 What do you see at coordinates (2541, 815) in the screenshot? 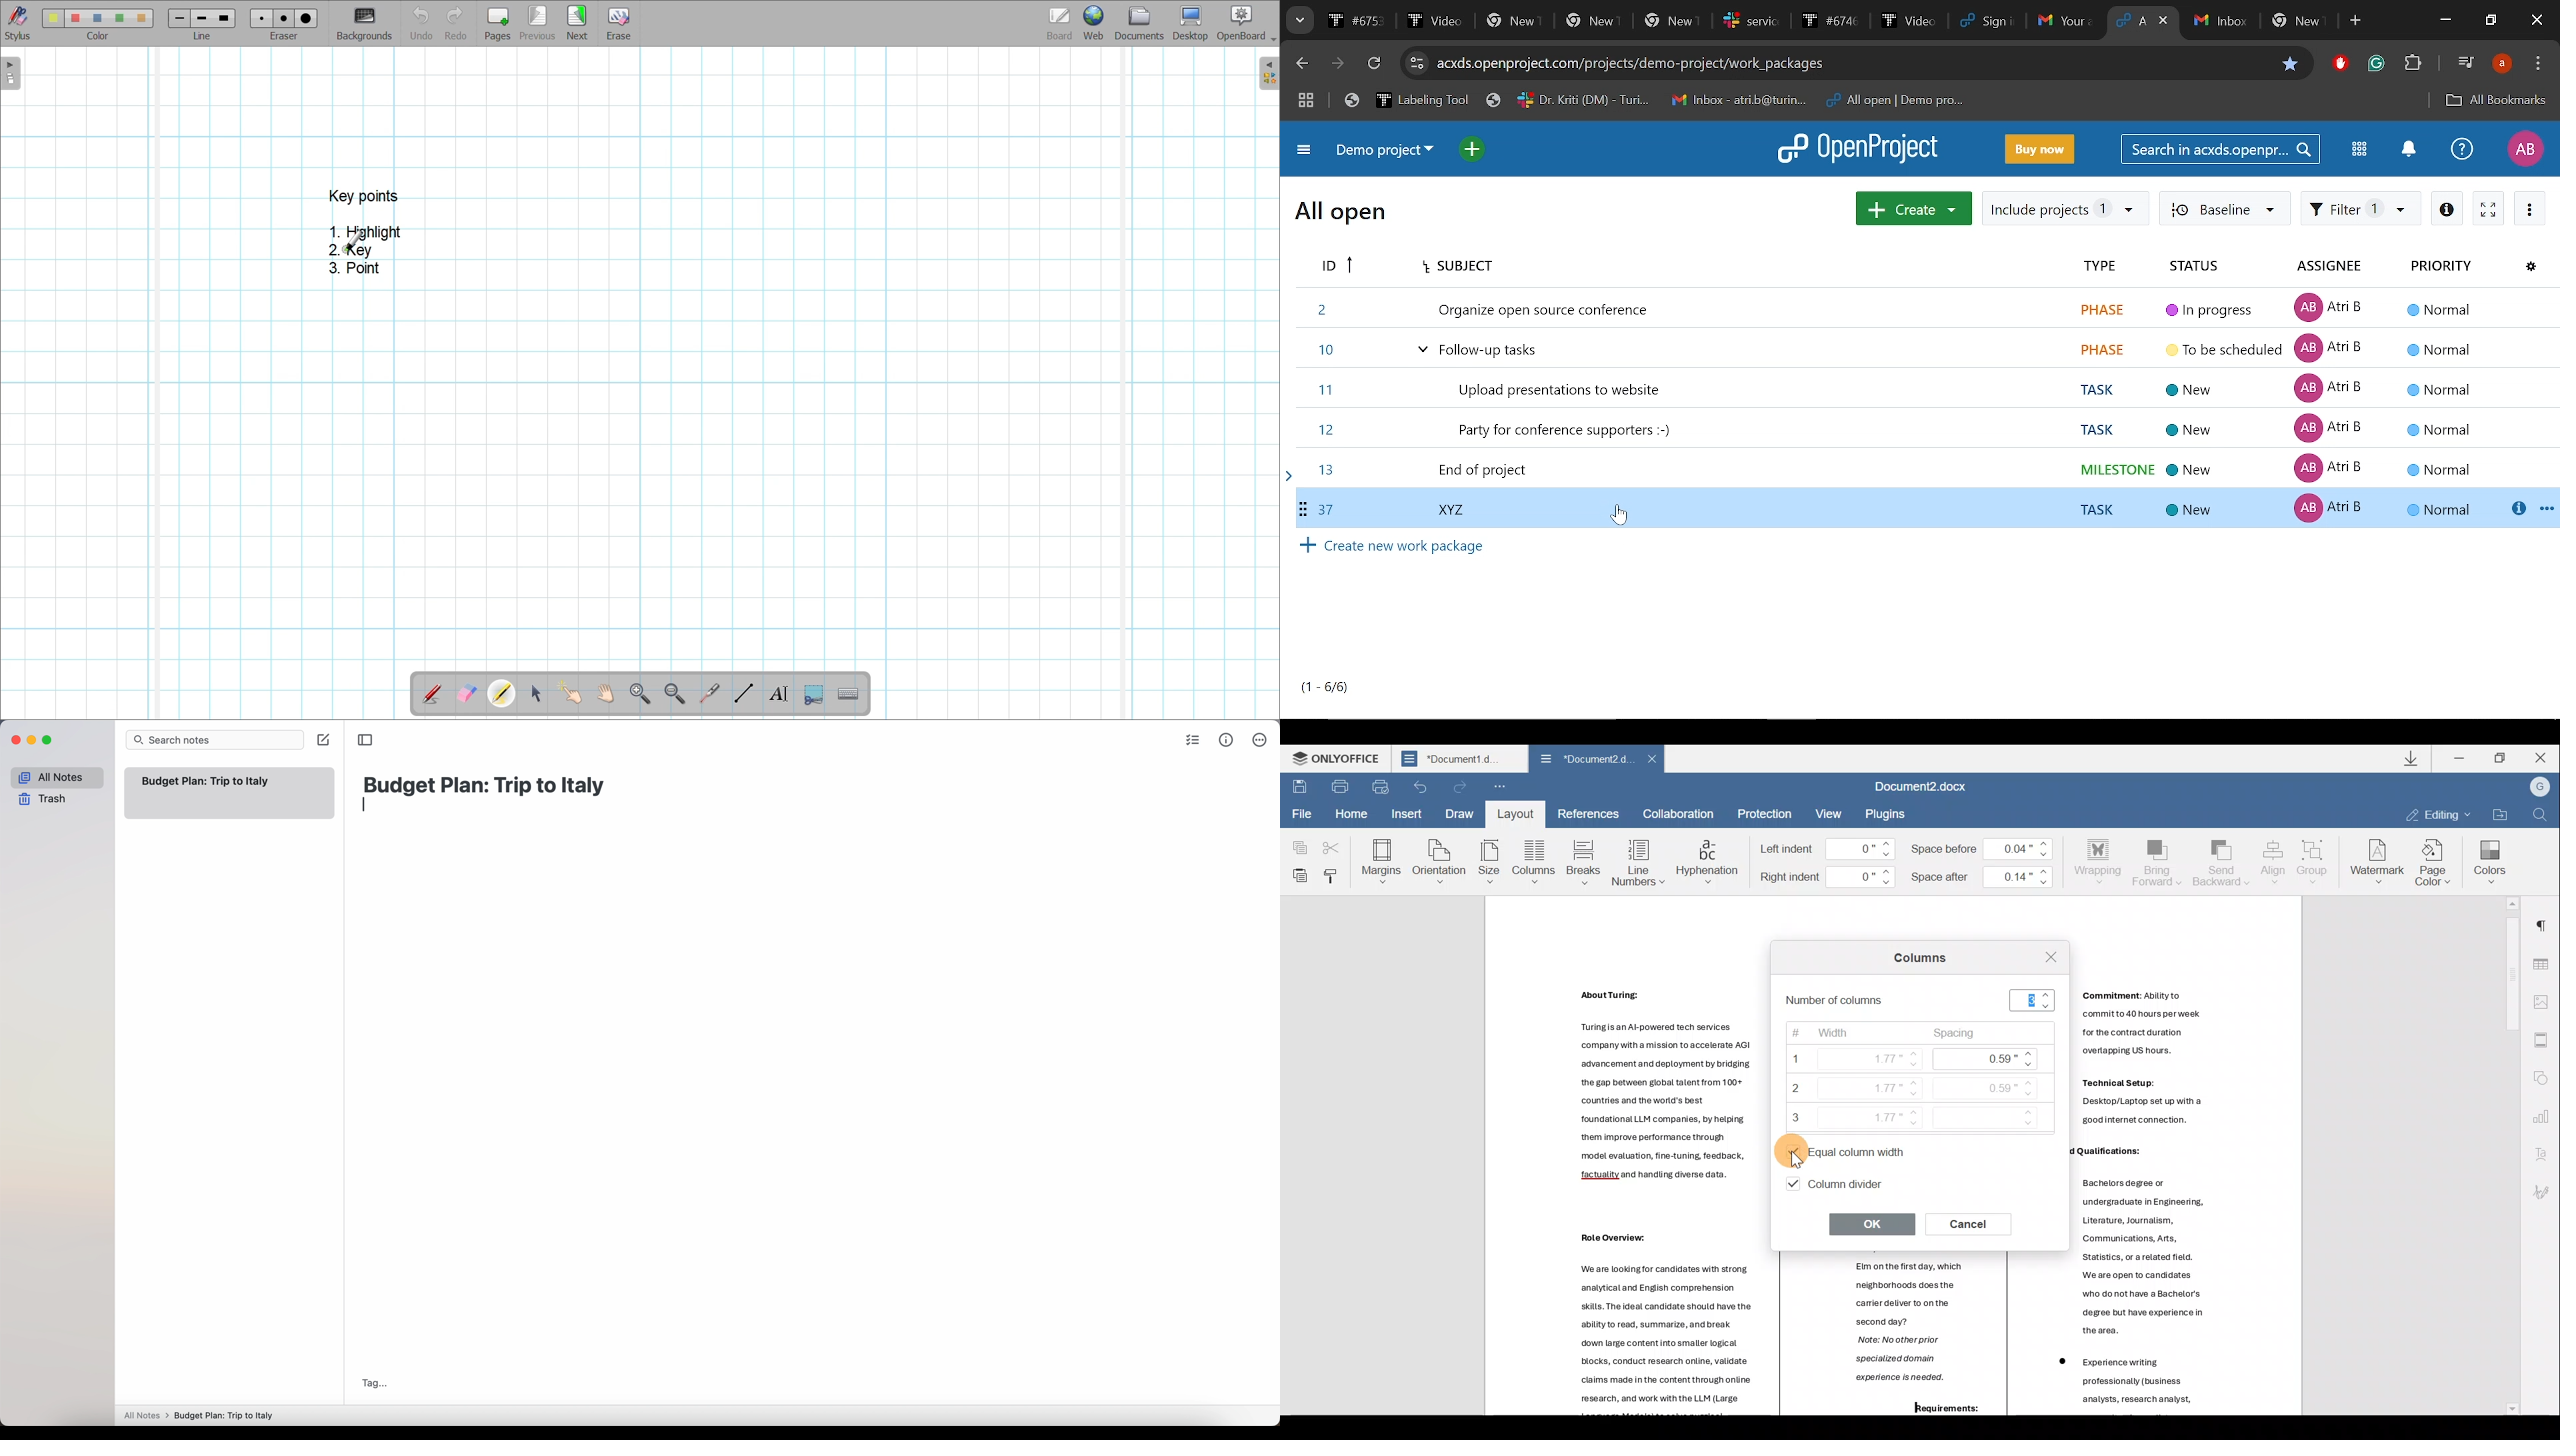
I see `Find` at bounding box center [2541, 815].